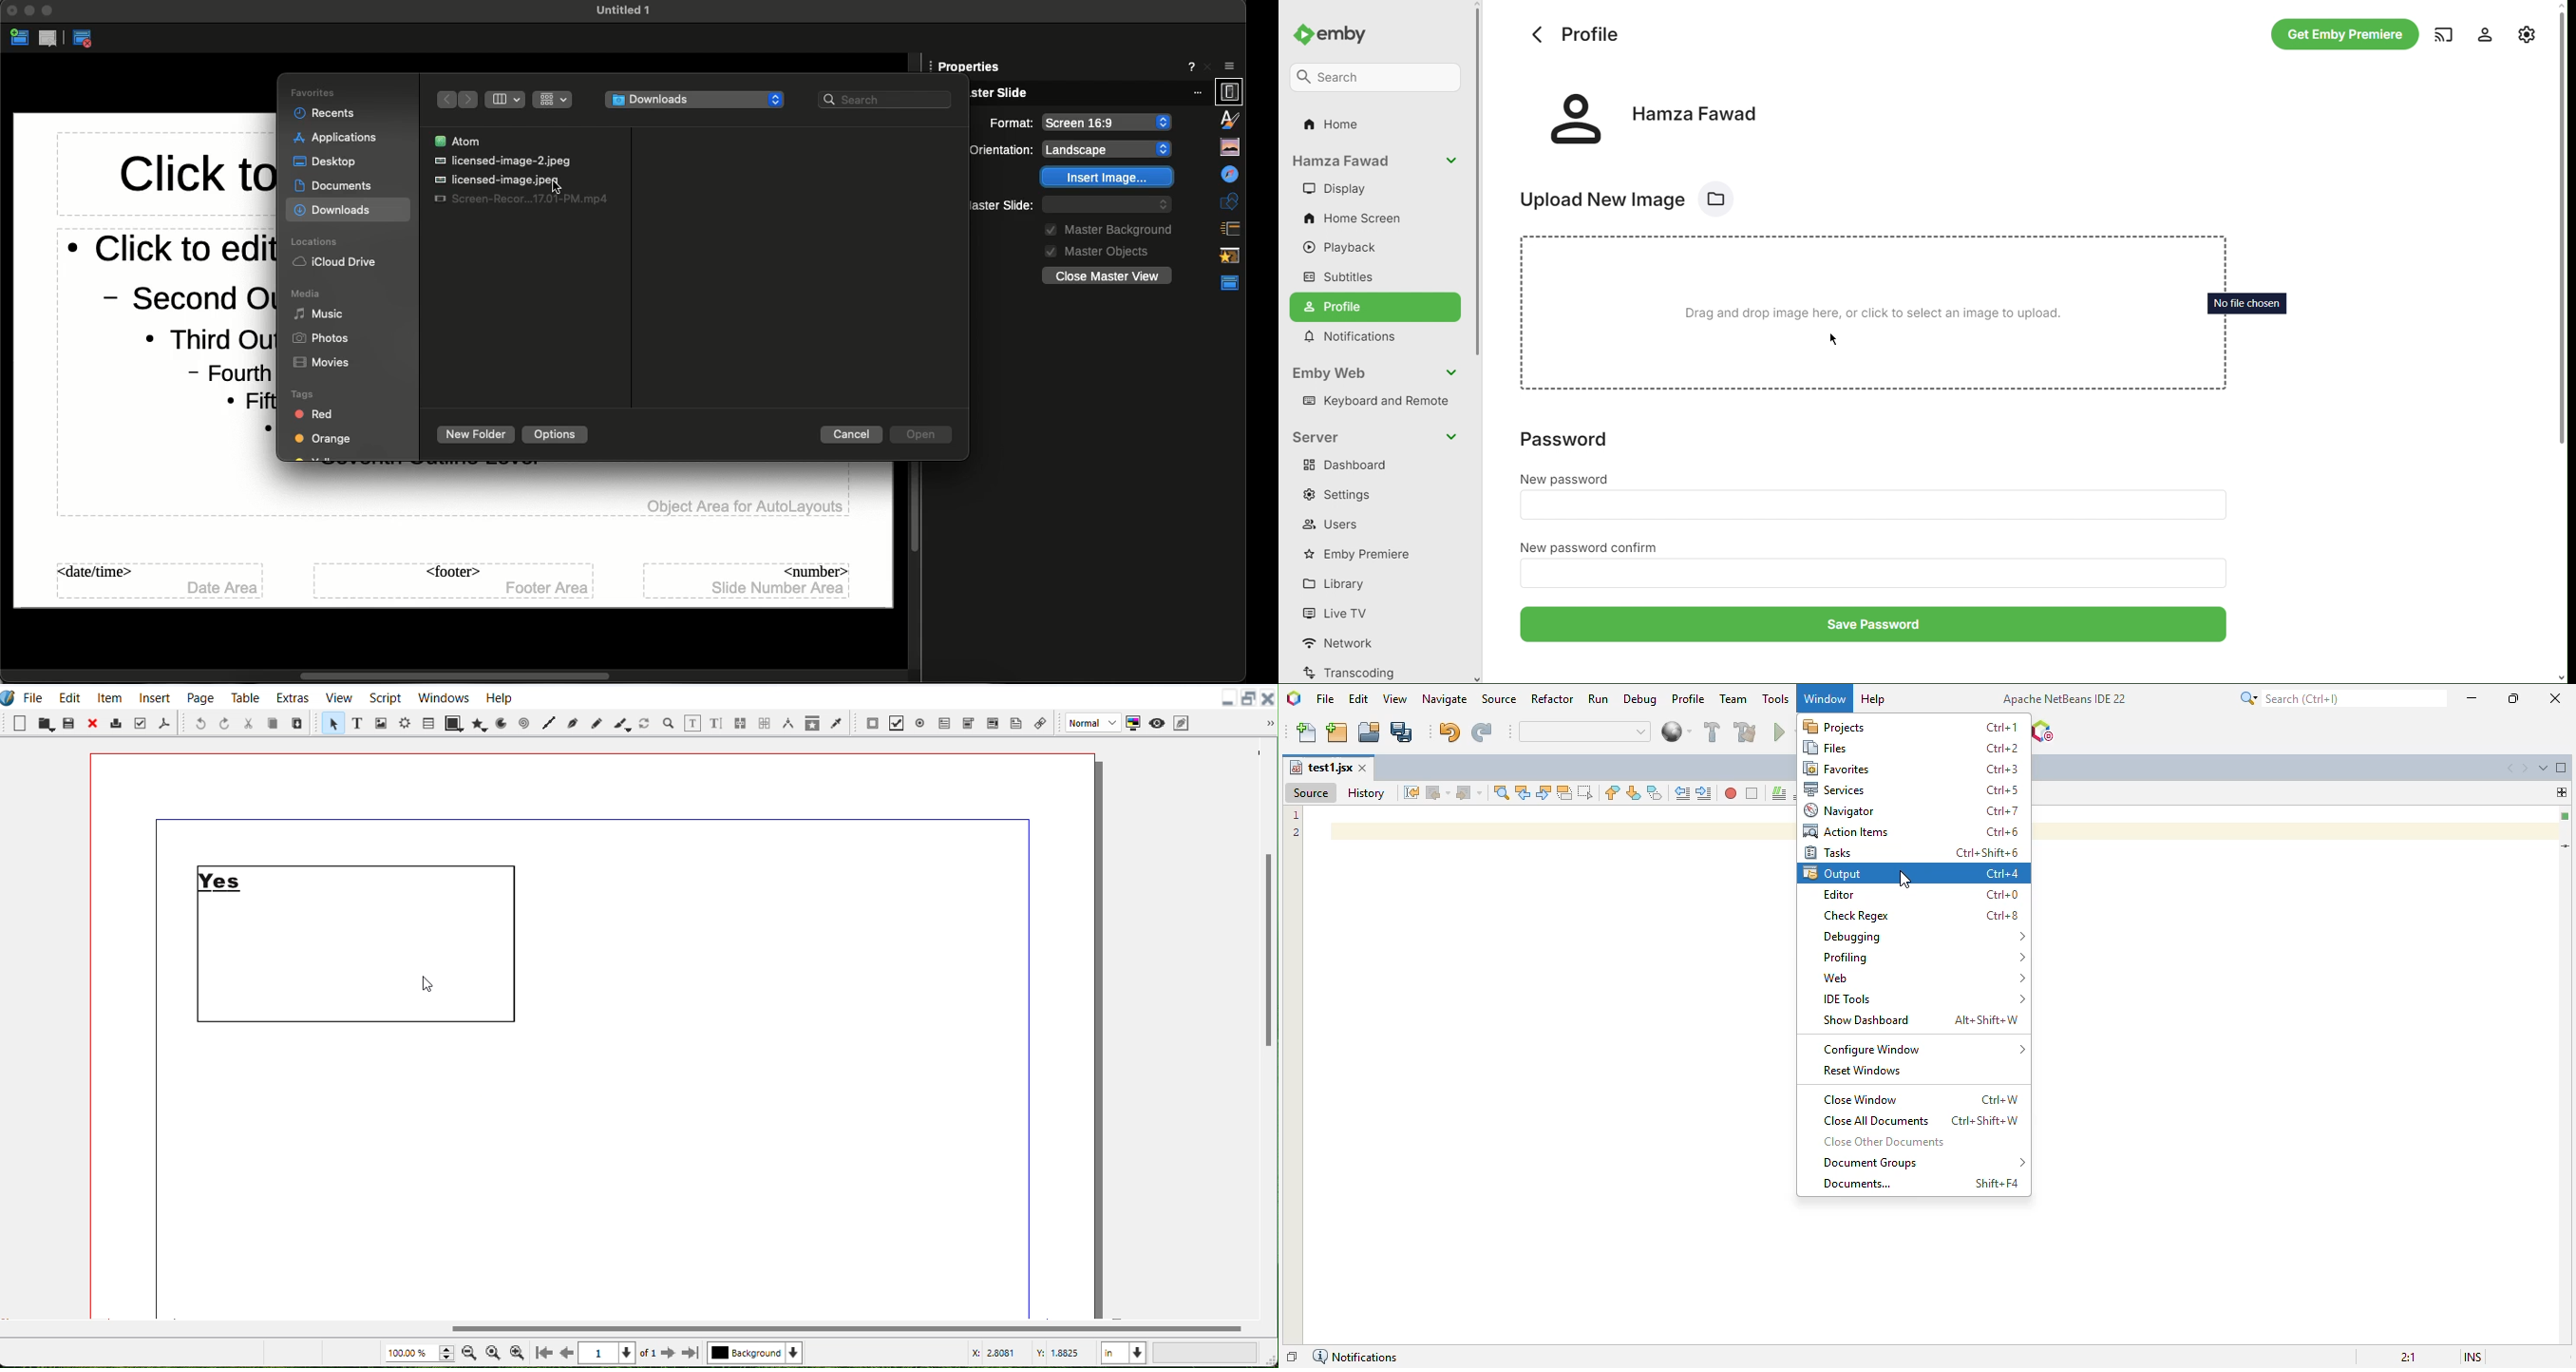 Image resolution: width=2576 pixels, height=1372 pixels. Describe the element at coordinates (1230, 61) in the screenshot. I see `Properties` at that location.